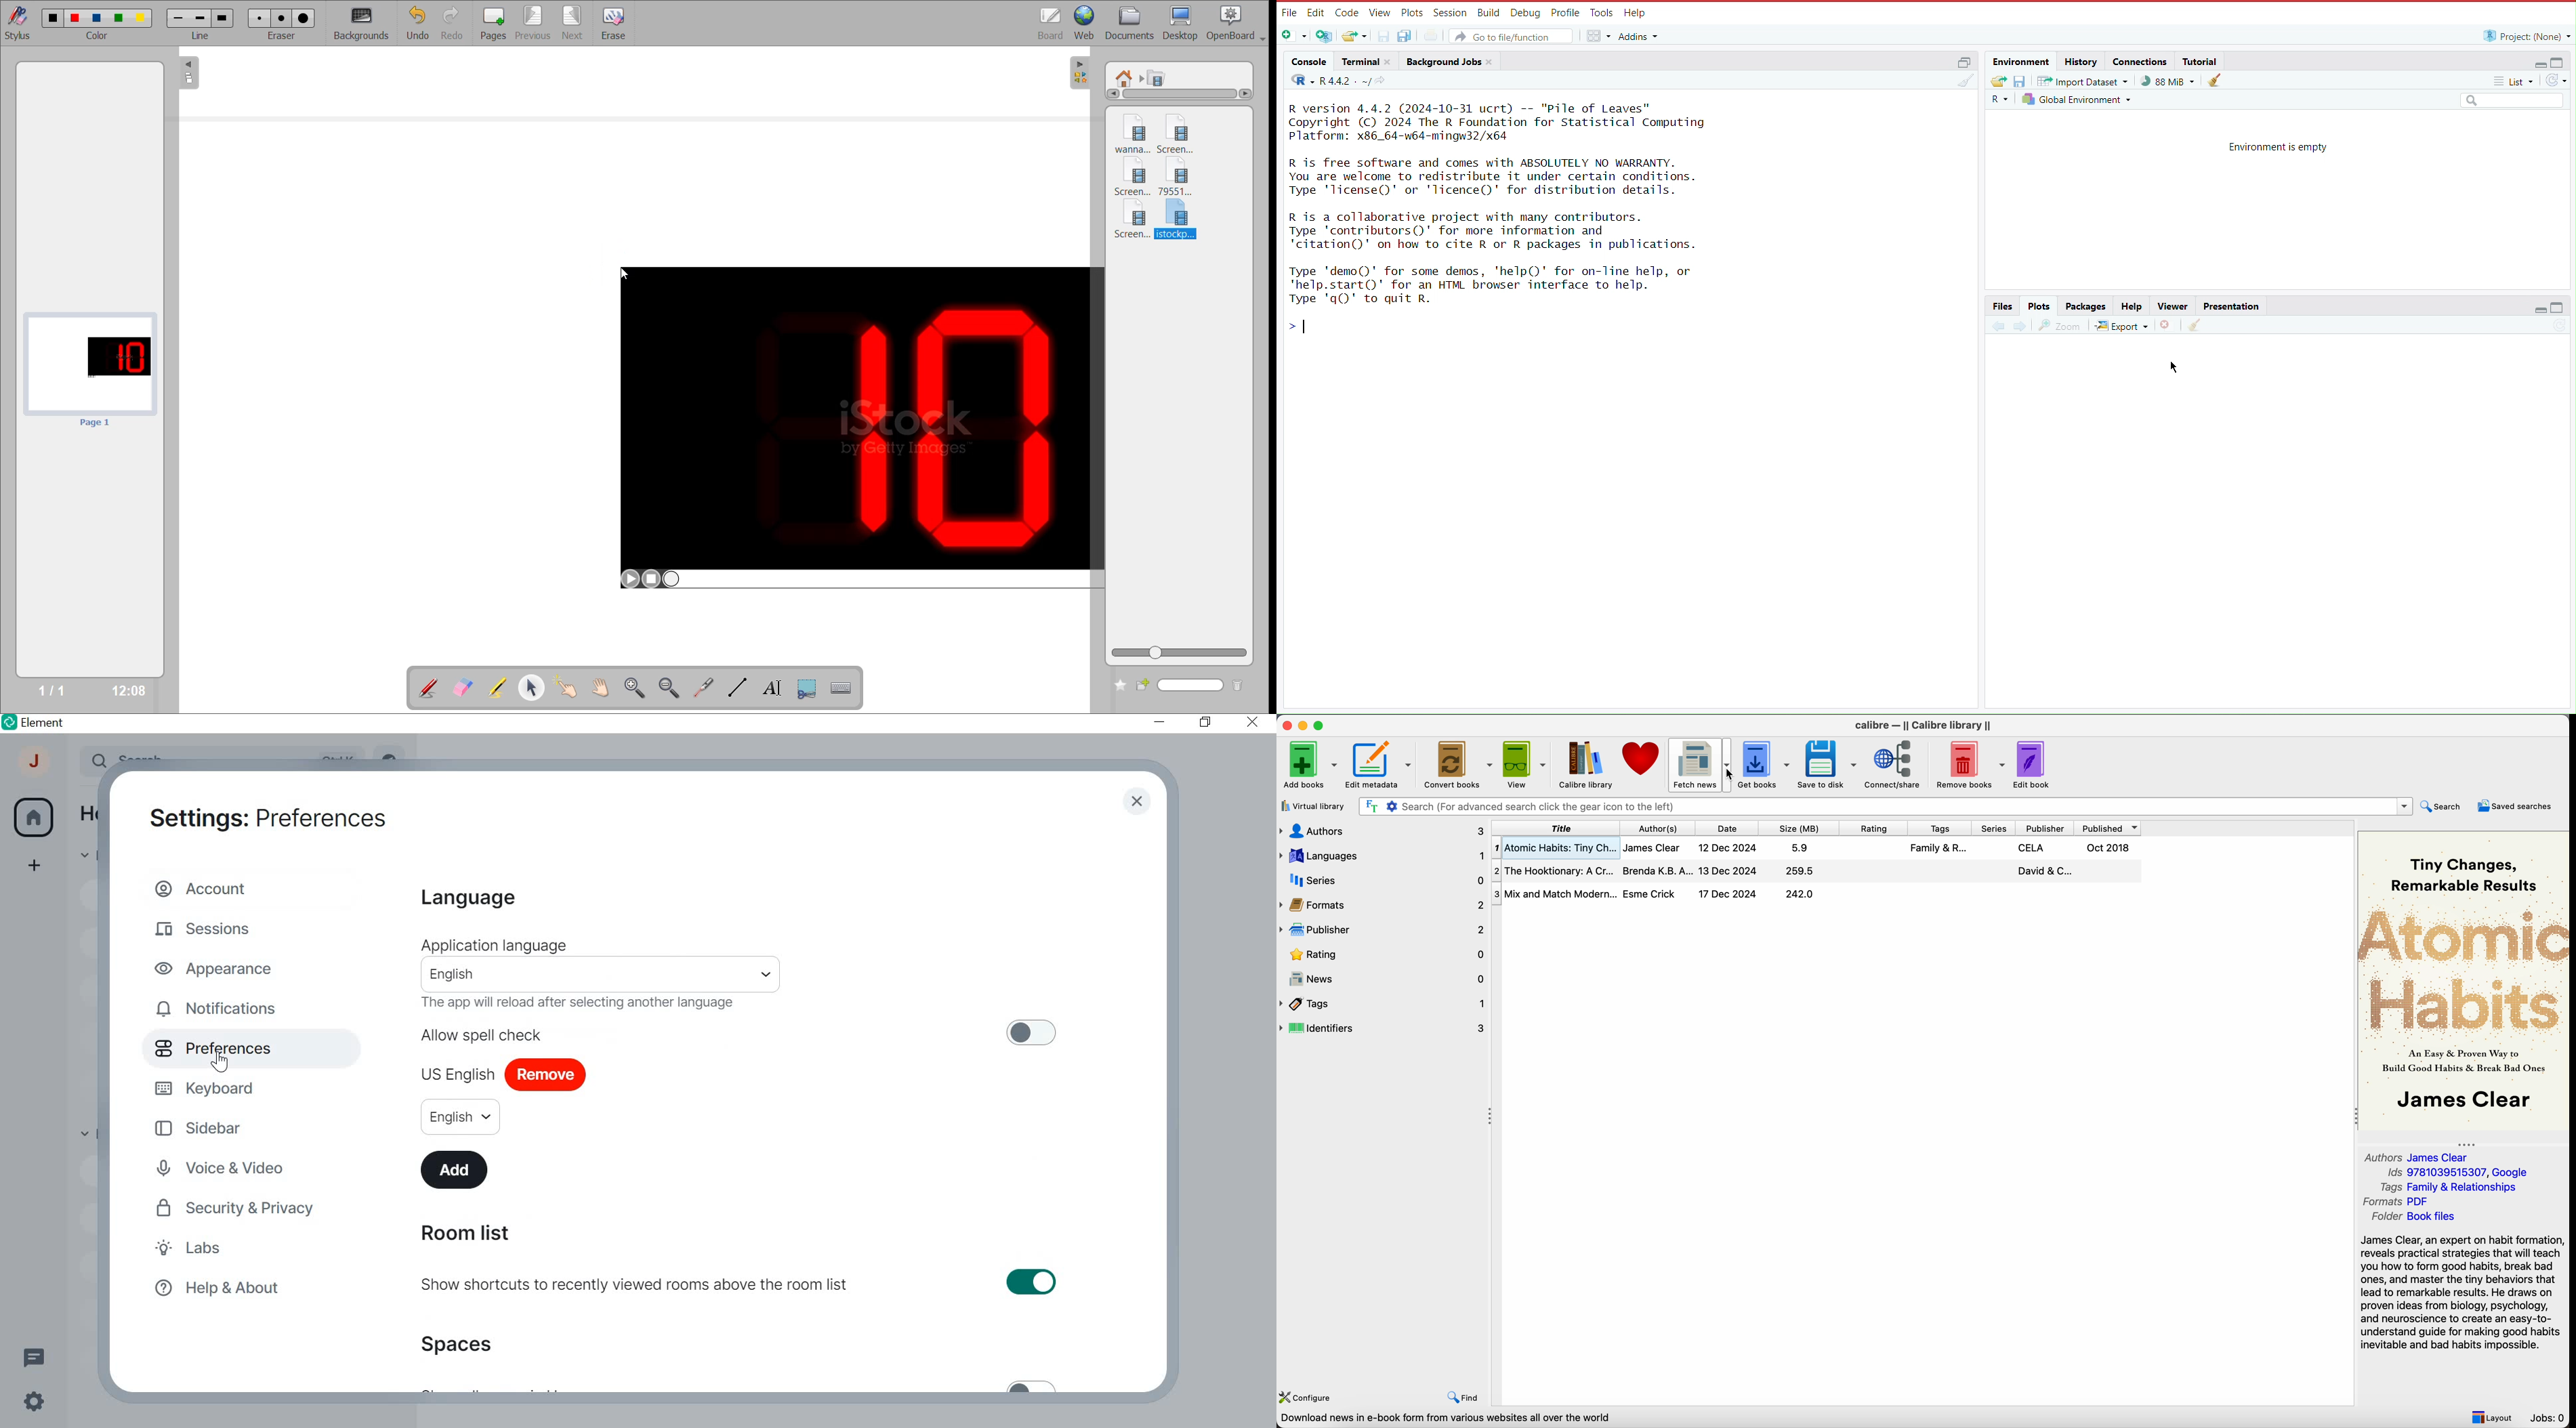  Describe the element at coordinates (1295, 37) in the screenshot. I see `New File` at that location.